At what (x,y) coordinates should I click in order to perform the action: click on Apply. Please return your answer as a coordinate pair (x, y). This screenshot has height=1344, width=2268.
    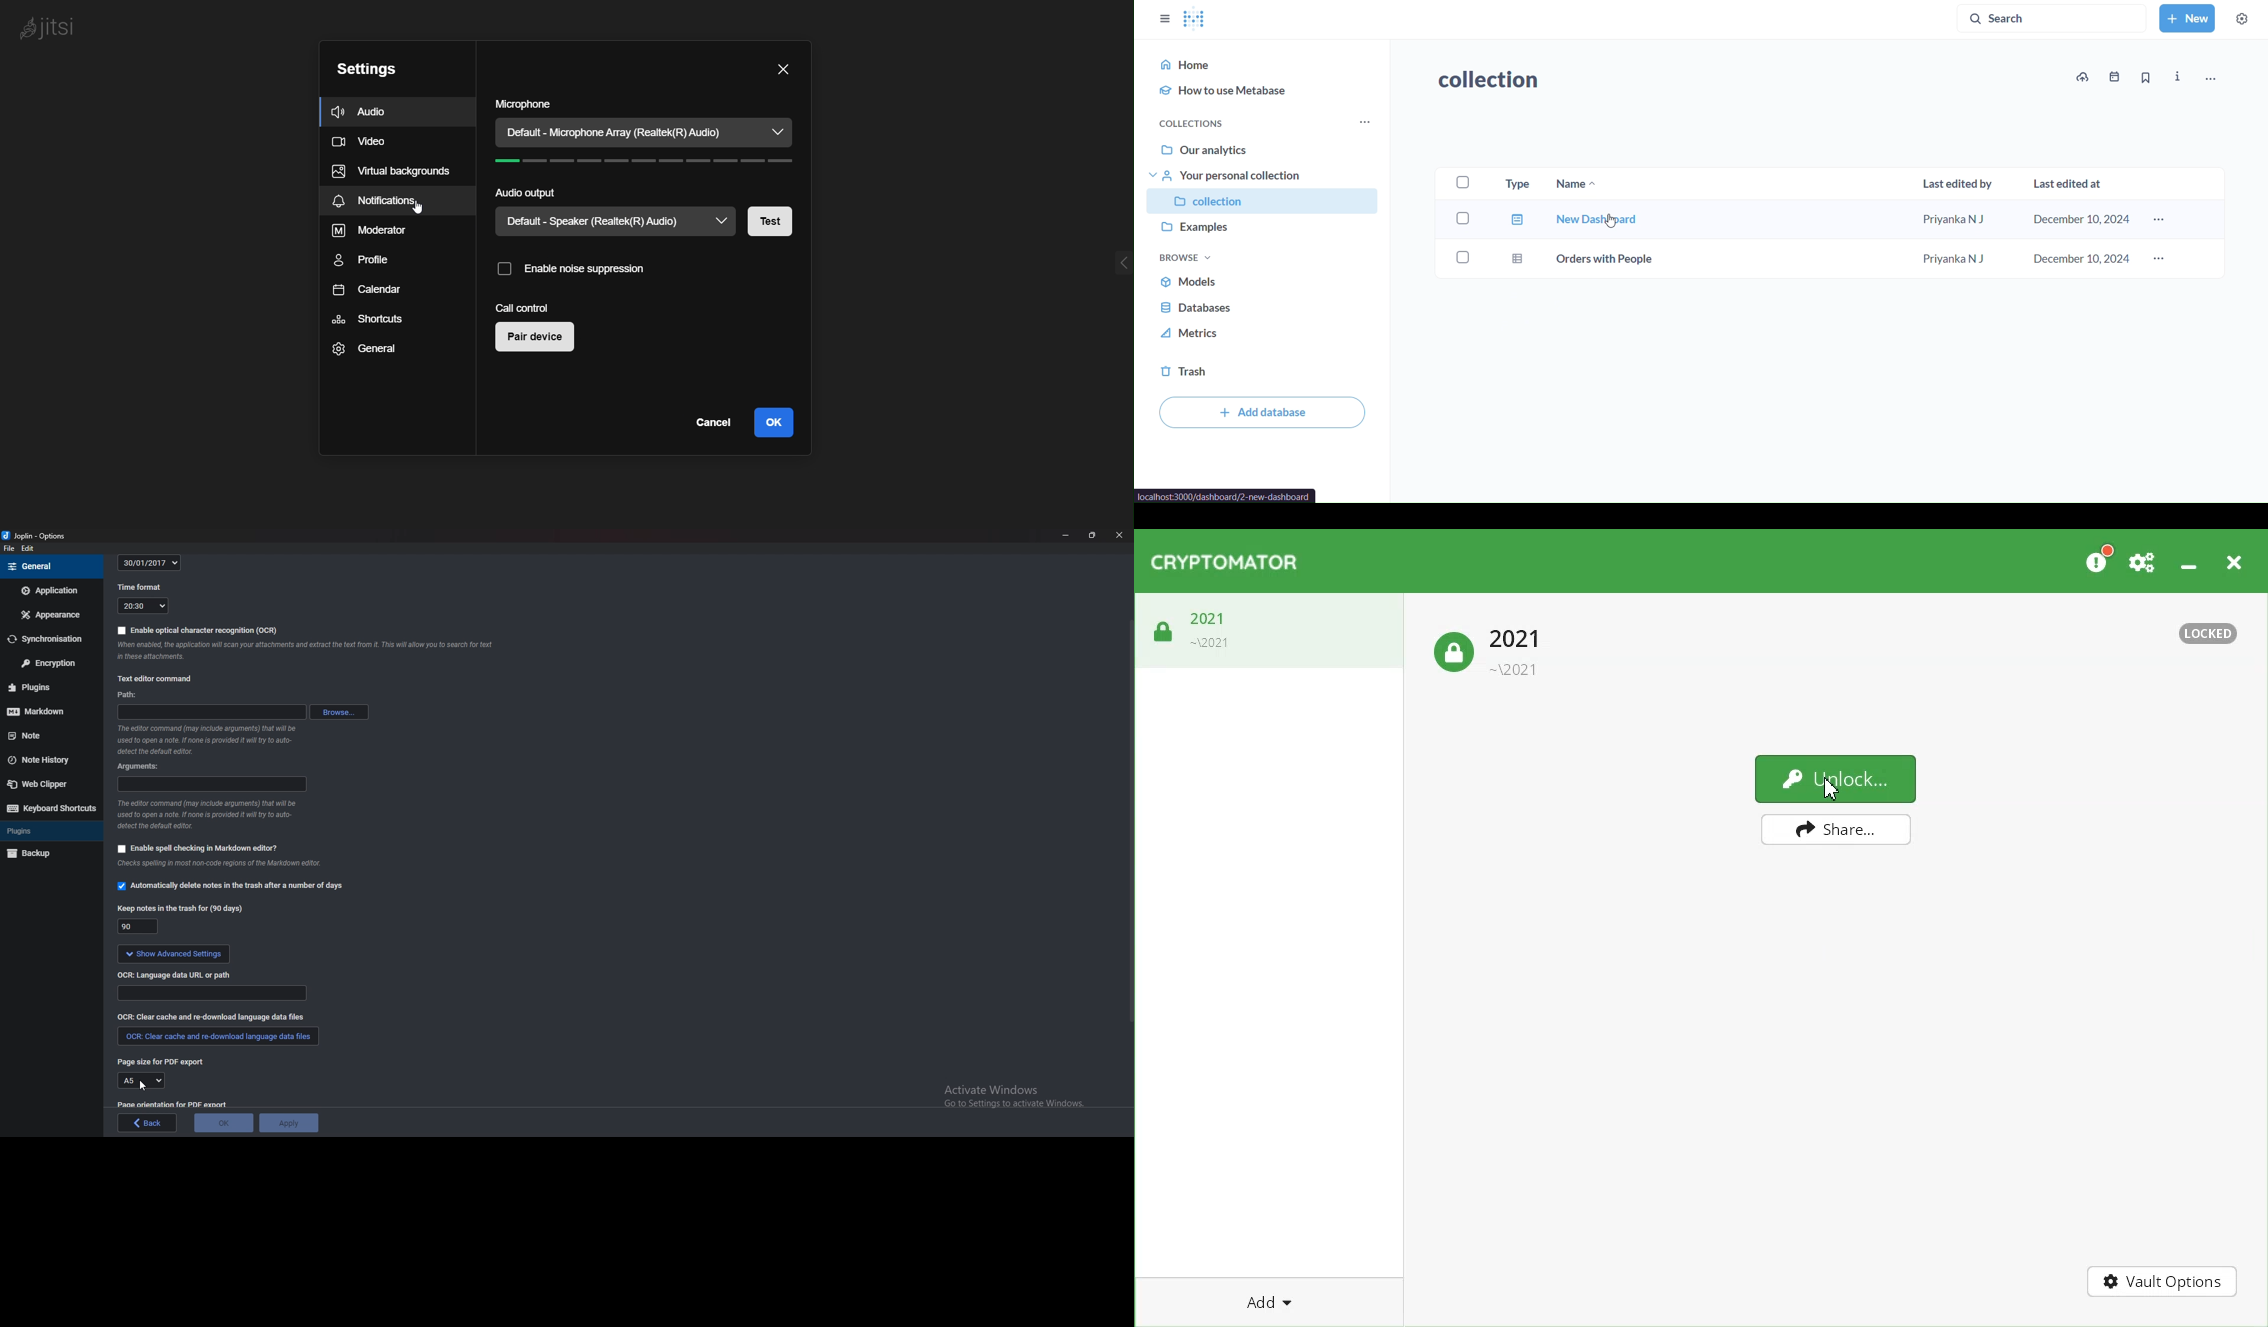
    Looking at the image, I should click on (291, 1122).